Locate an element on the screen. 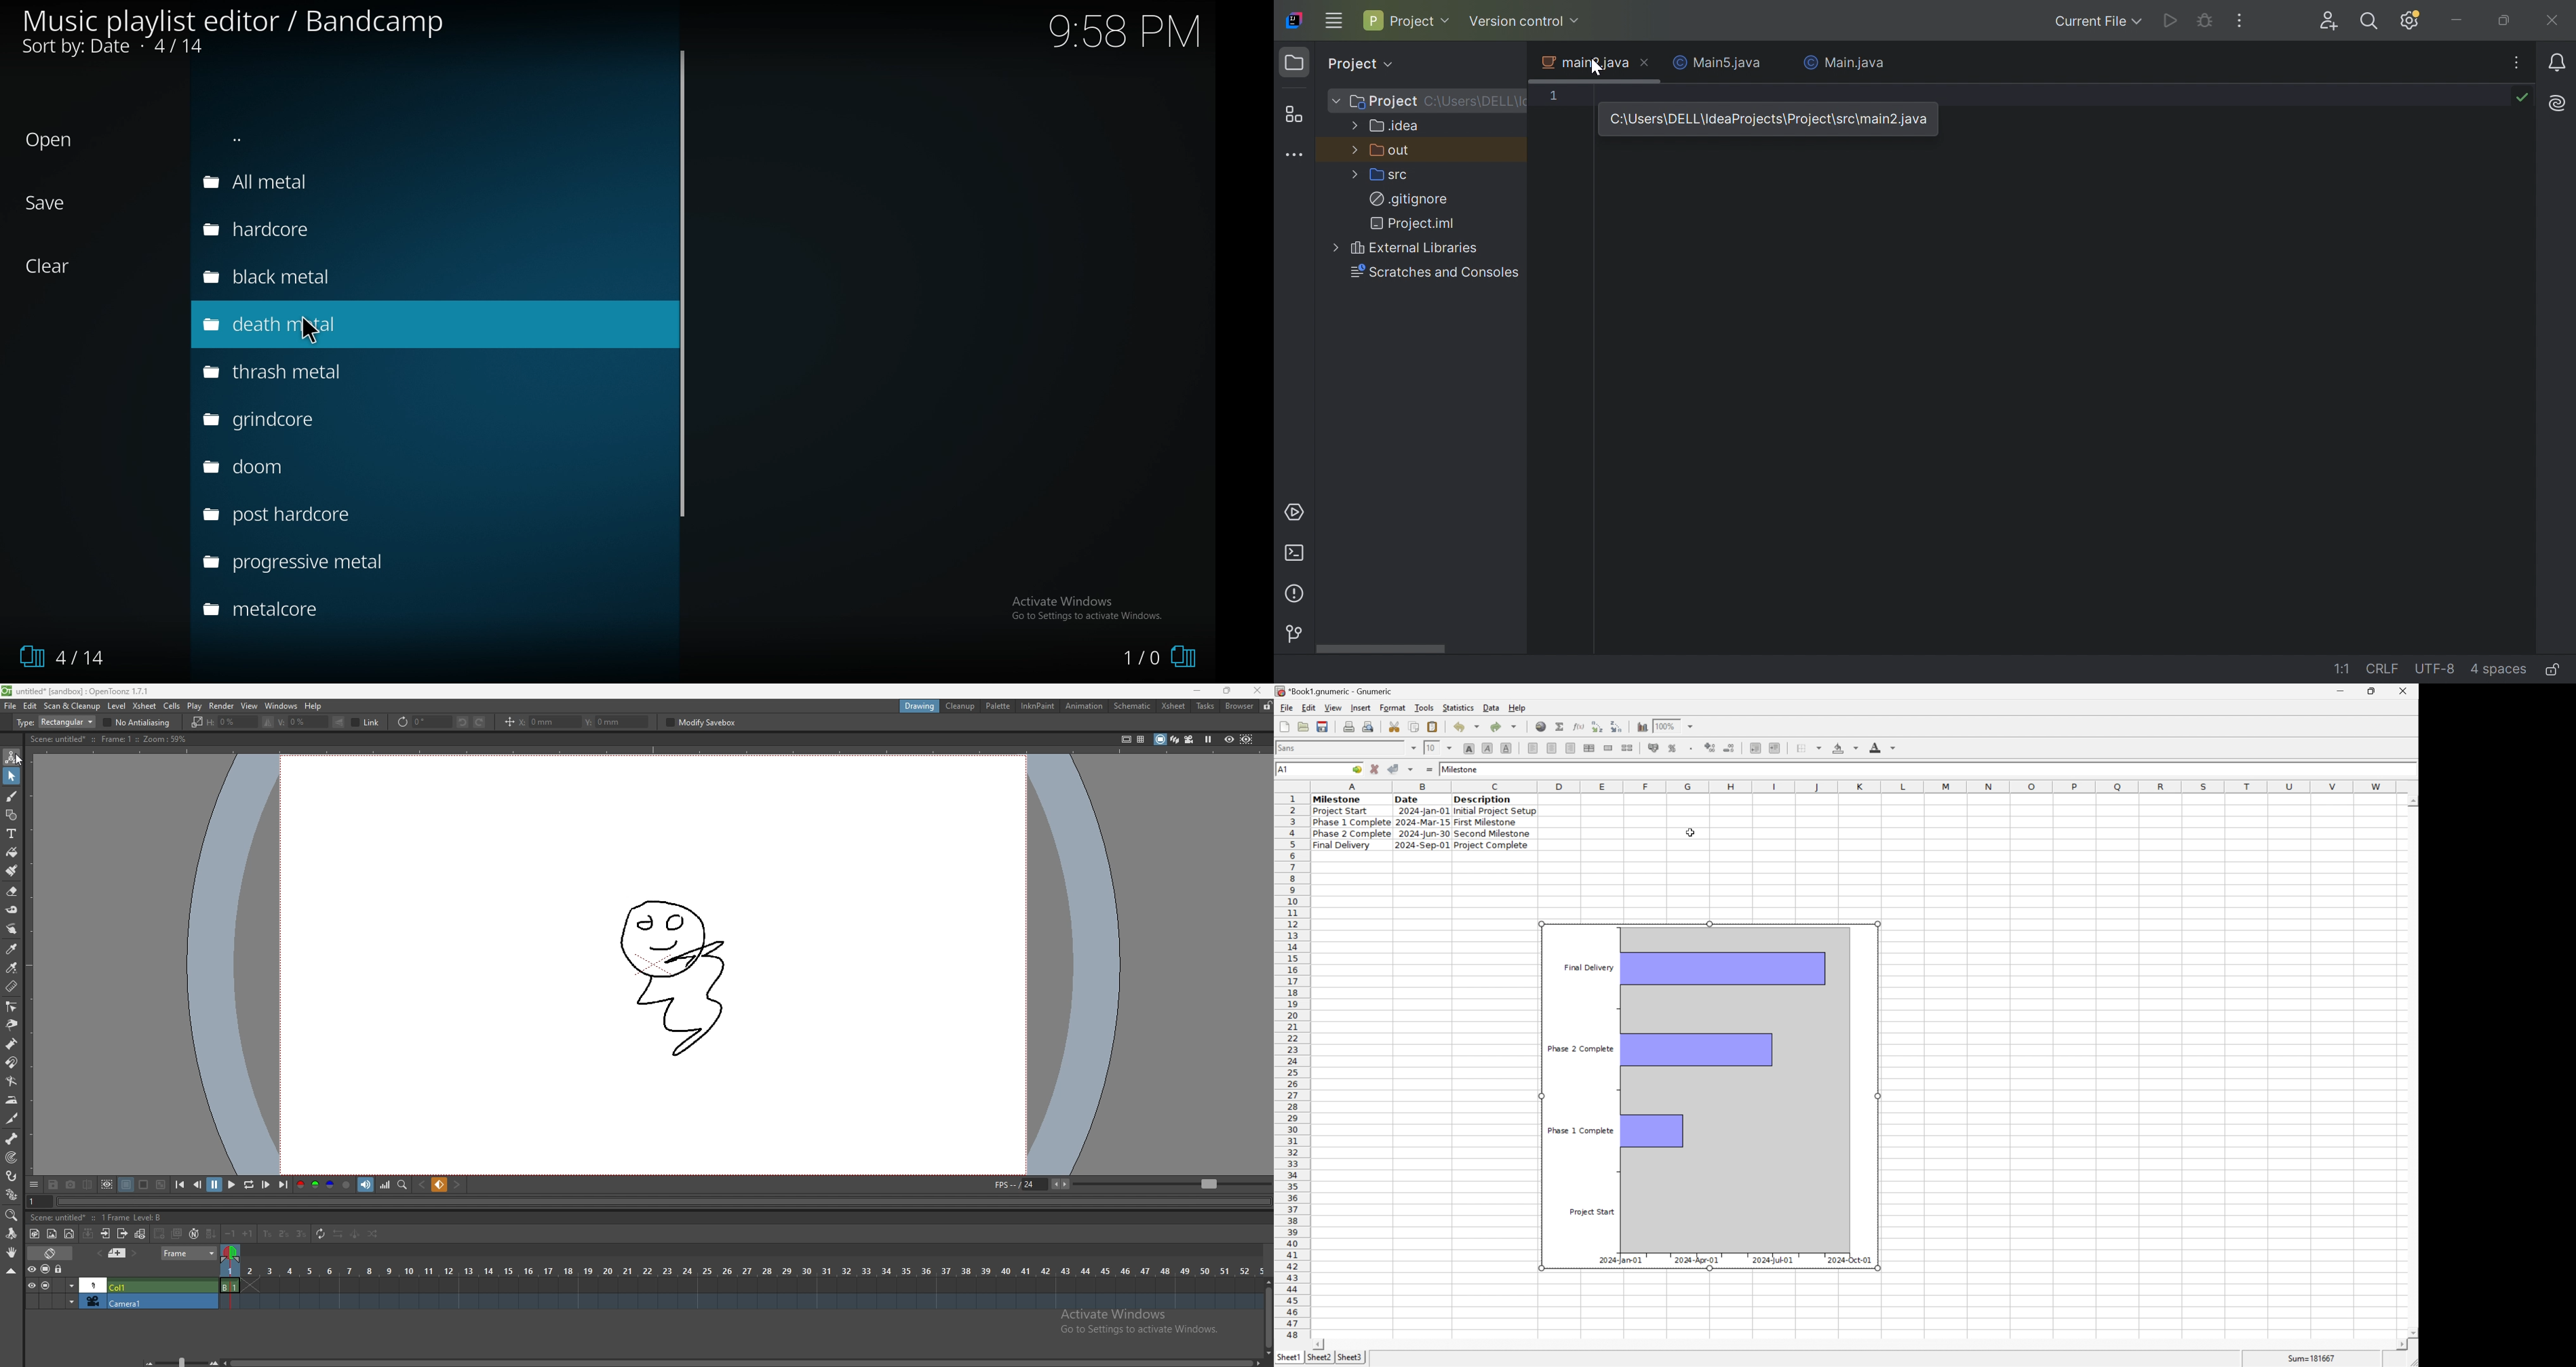 Image resolution: width=2576 pixels, height=1372 pixels. create a new workbook is located at coordinates (1284, 727).